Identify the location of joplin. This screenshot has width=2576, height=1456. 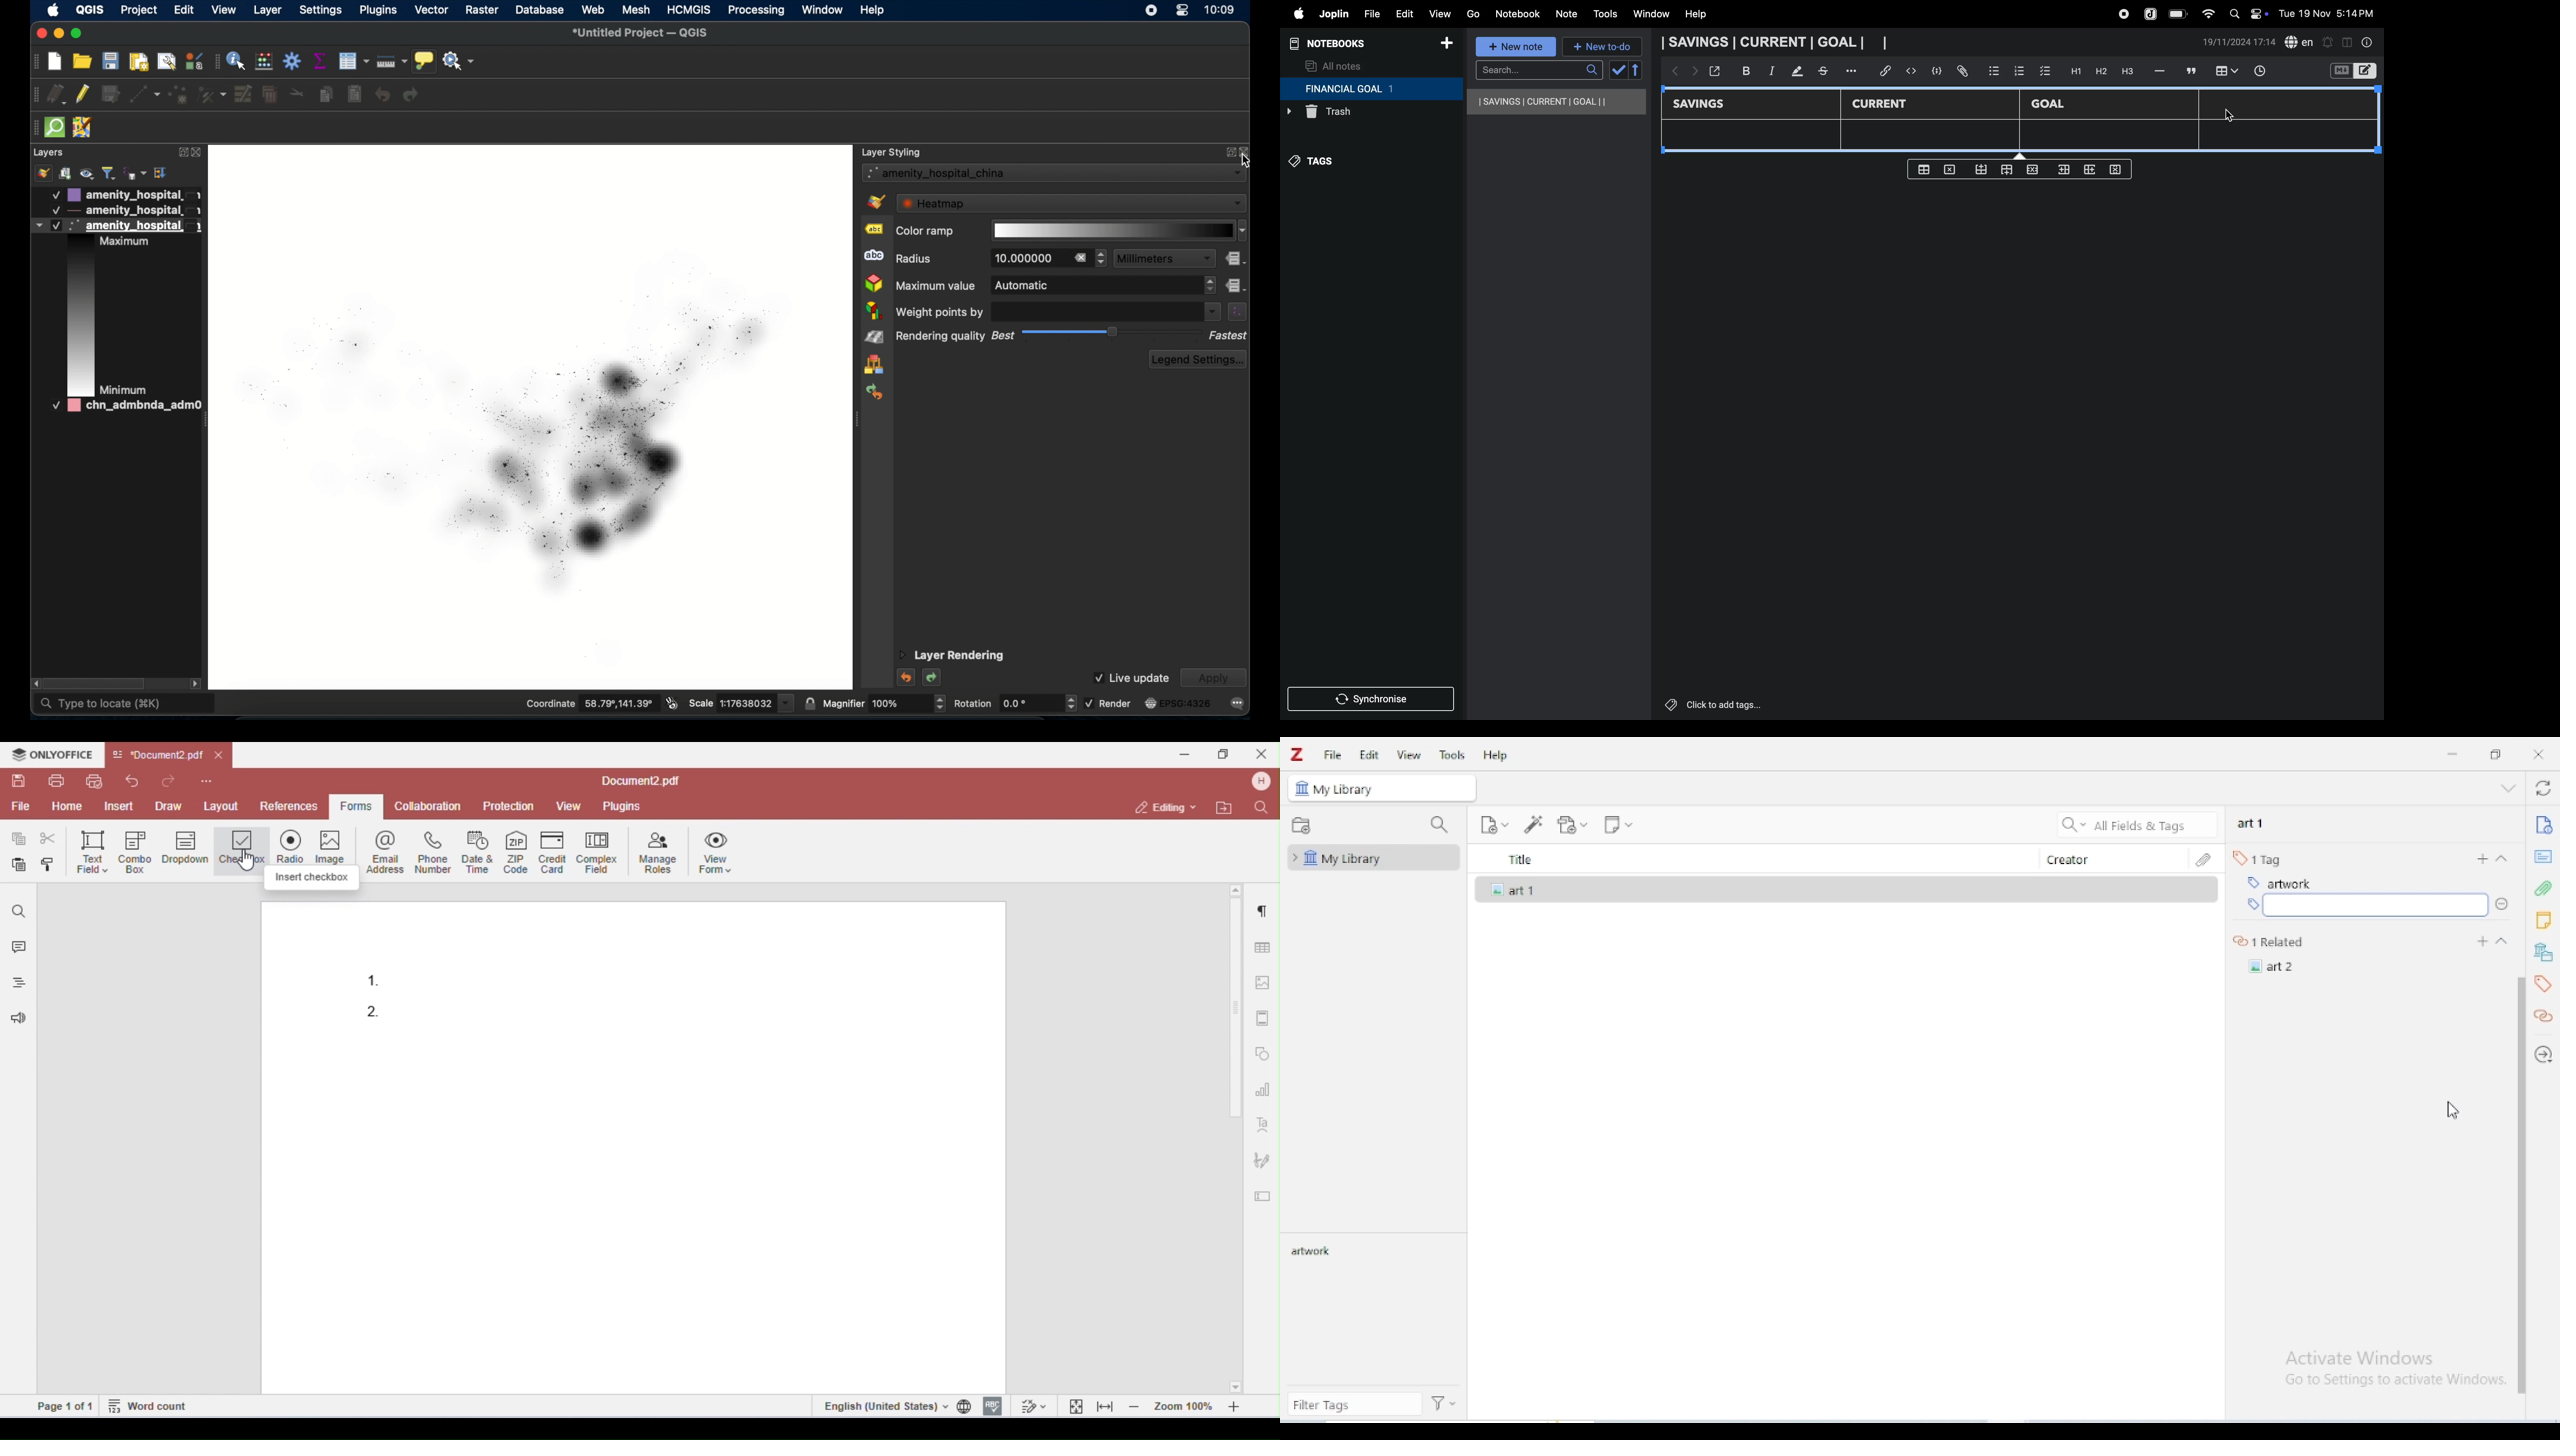
(2151, 13).